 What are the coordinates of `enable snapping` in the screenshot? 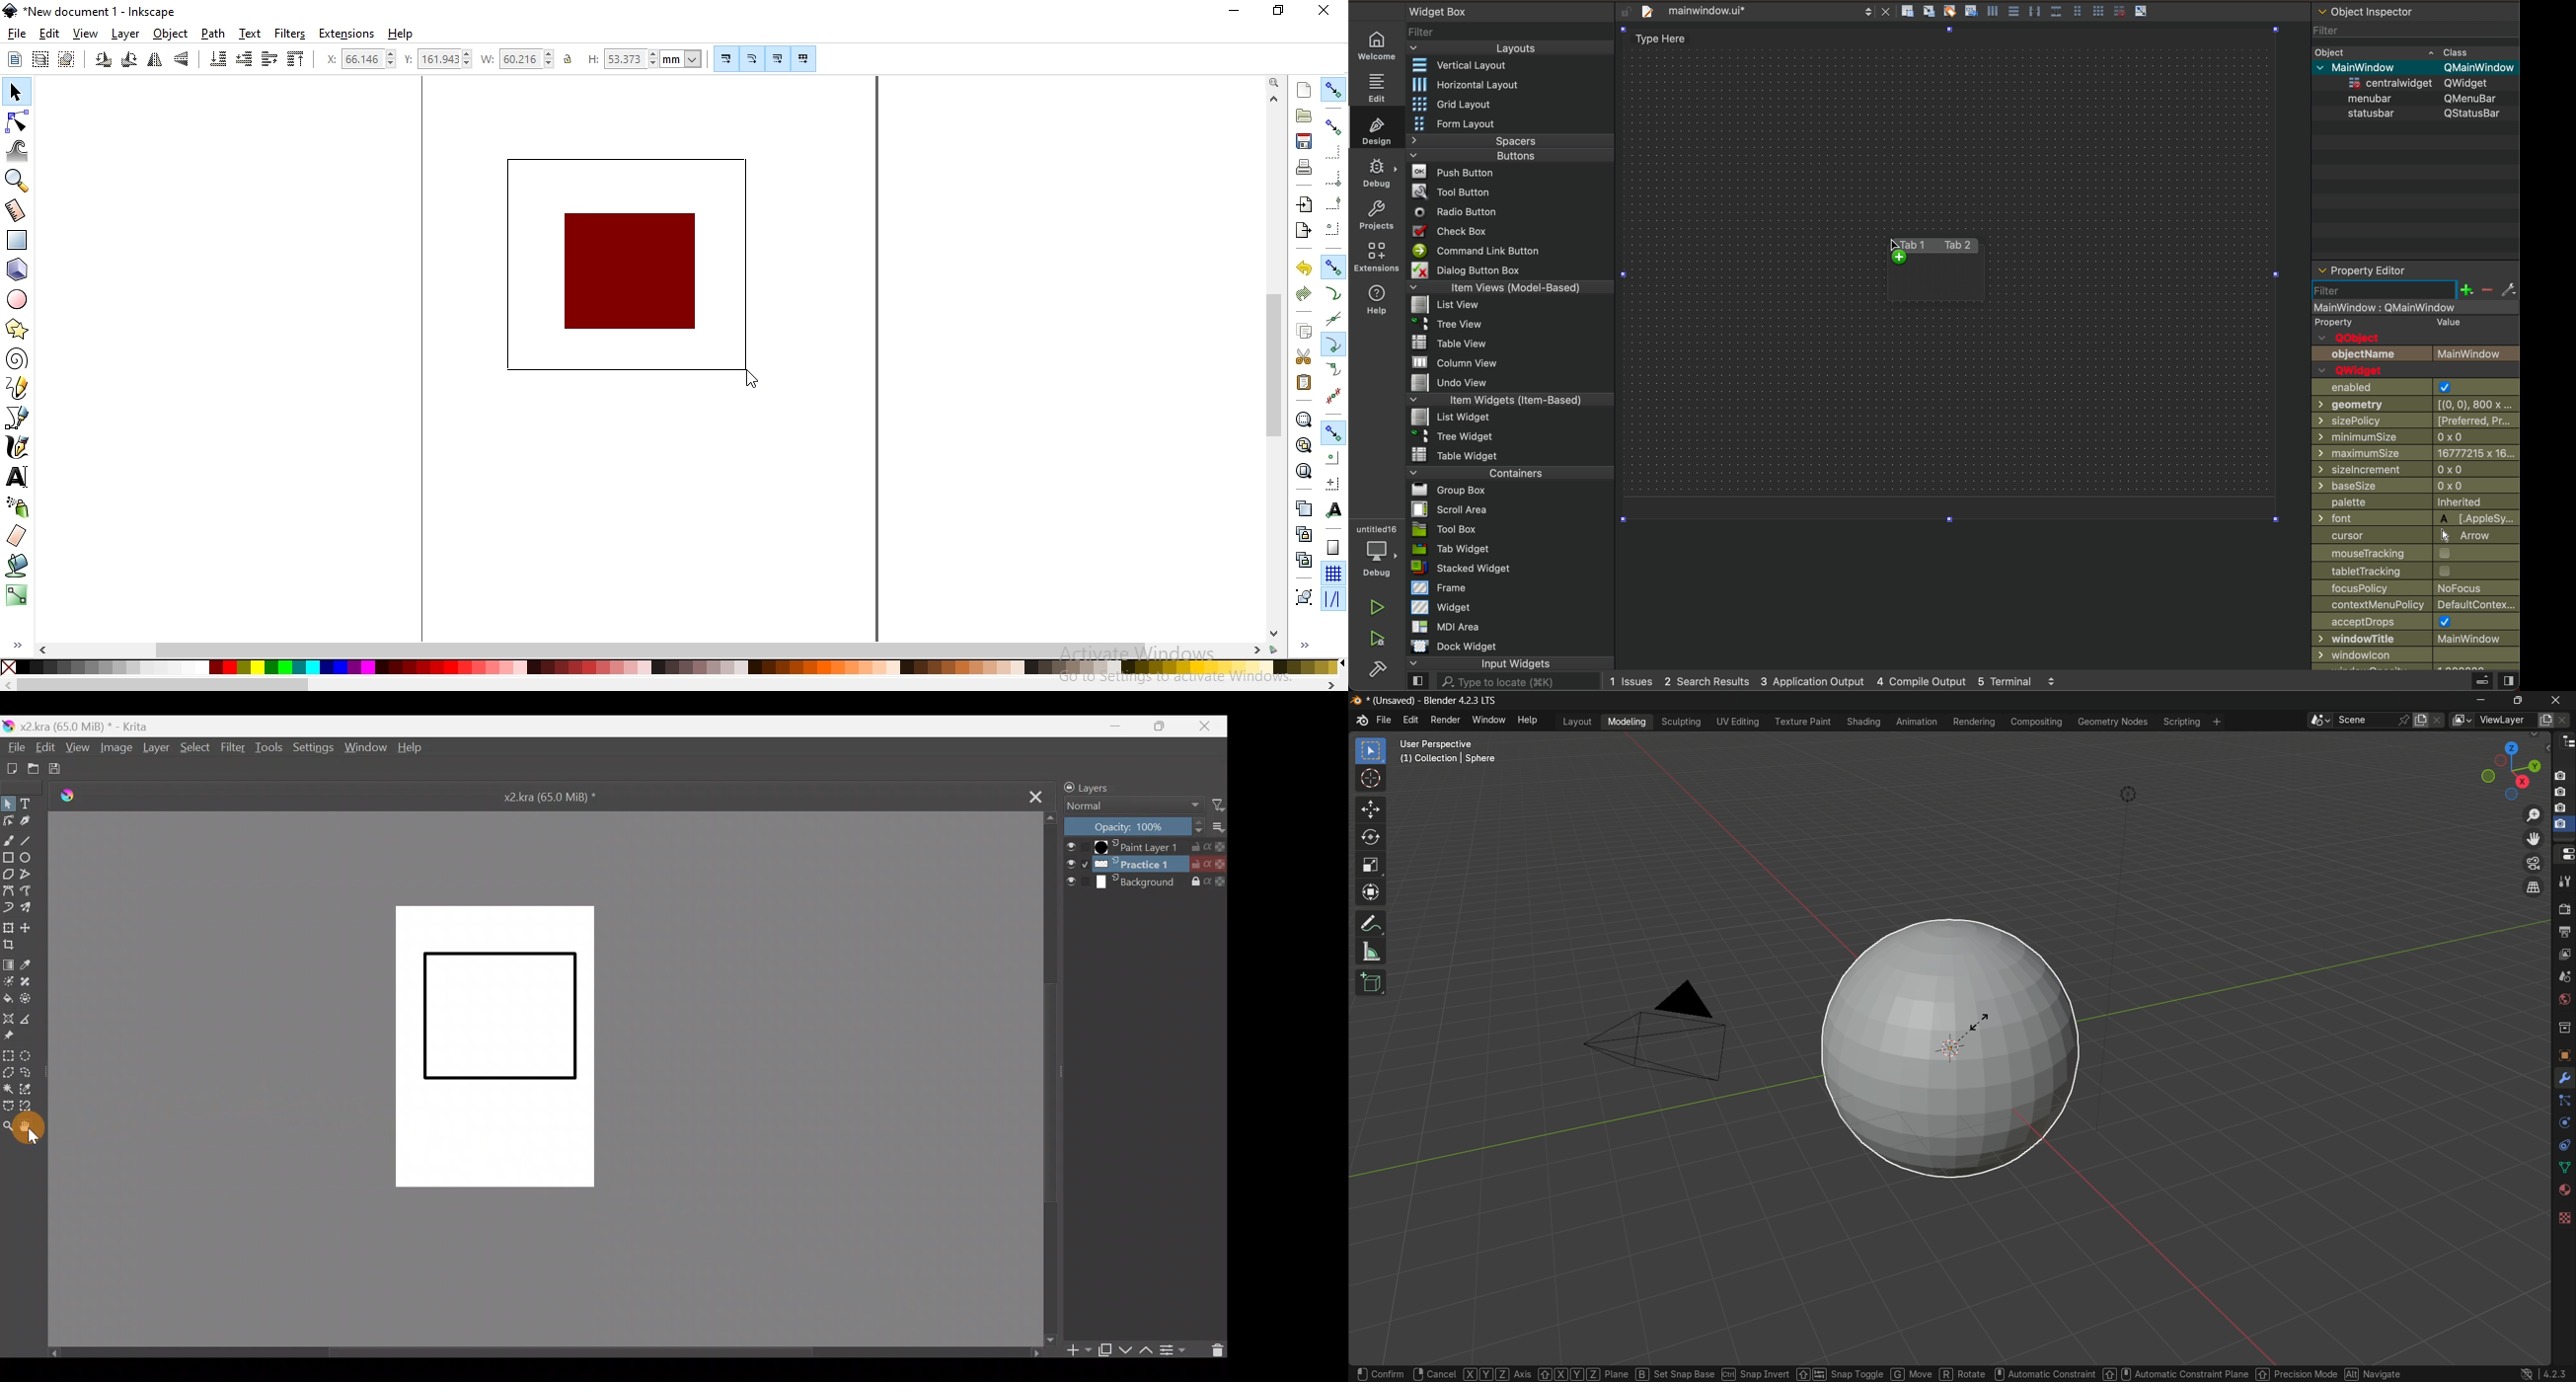 It's located at (1334, 88).